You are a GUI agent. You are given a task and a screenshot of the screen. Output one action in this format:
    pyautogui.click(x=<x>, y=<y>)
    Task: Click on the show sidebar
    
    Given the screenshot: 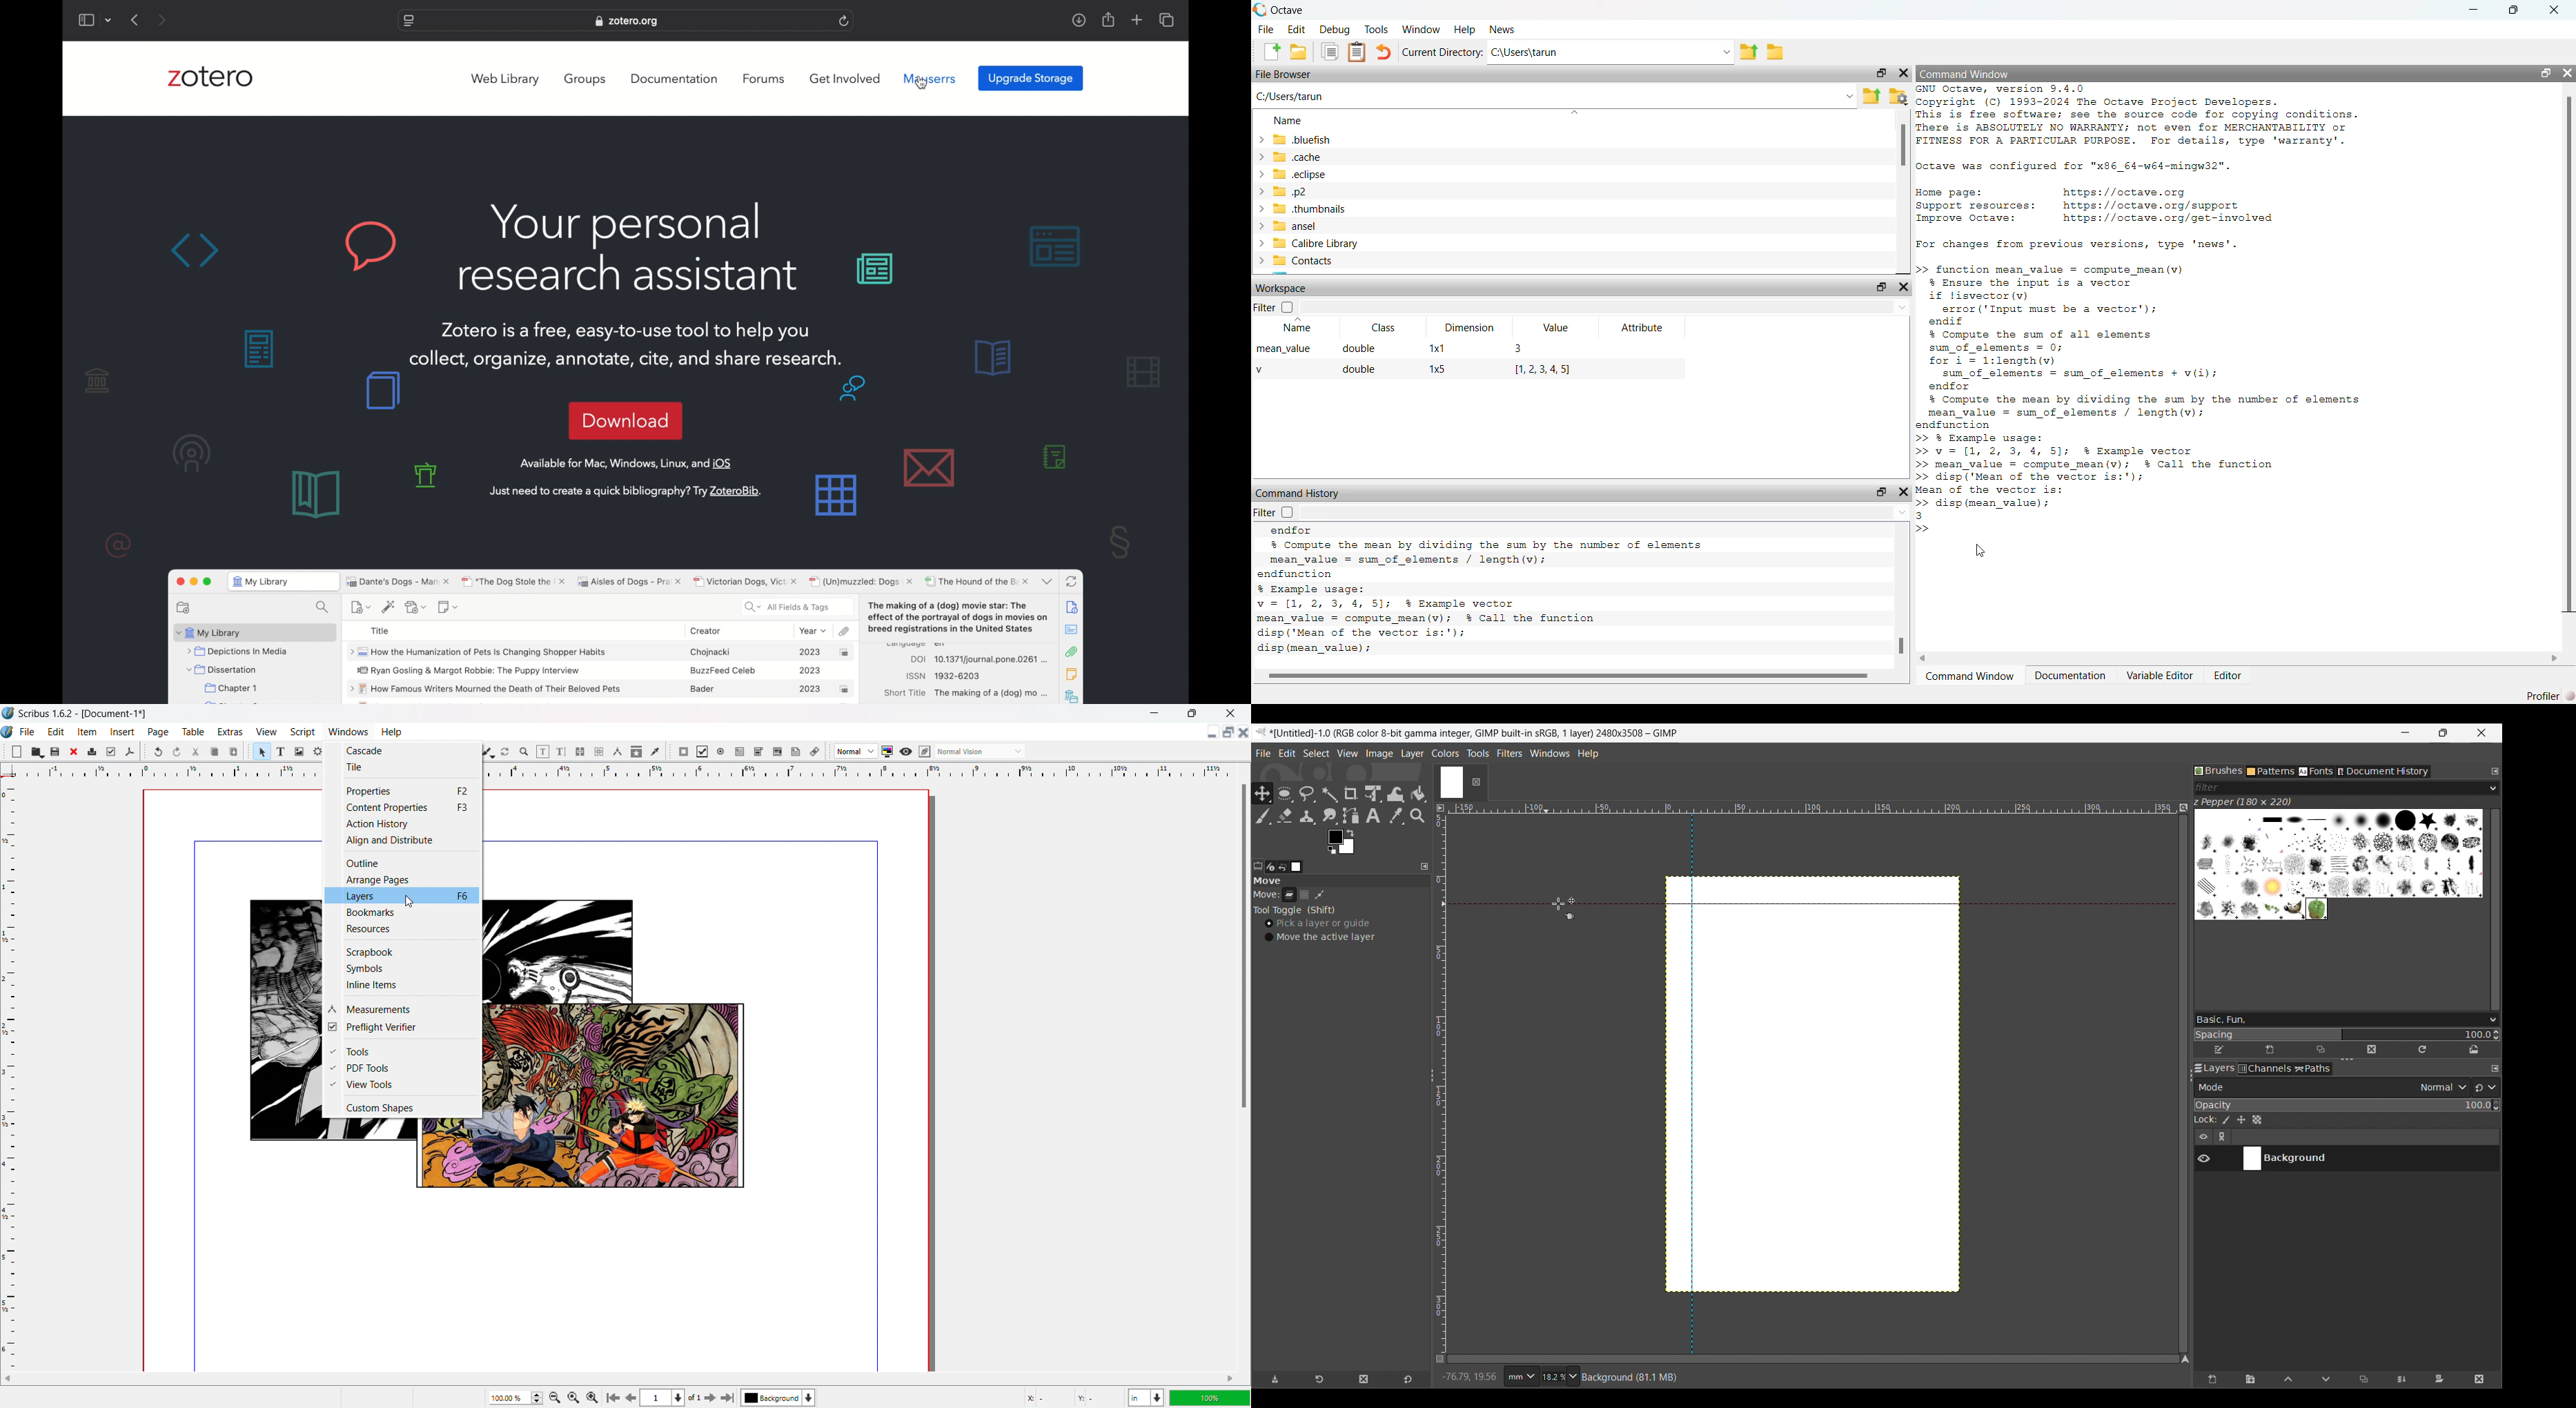 What is the action you would take?
    pyautogui.click(x=85, y=20)
    